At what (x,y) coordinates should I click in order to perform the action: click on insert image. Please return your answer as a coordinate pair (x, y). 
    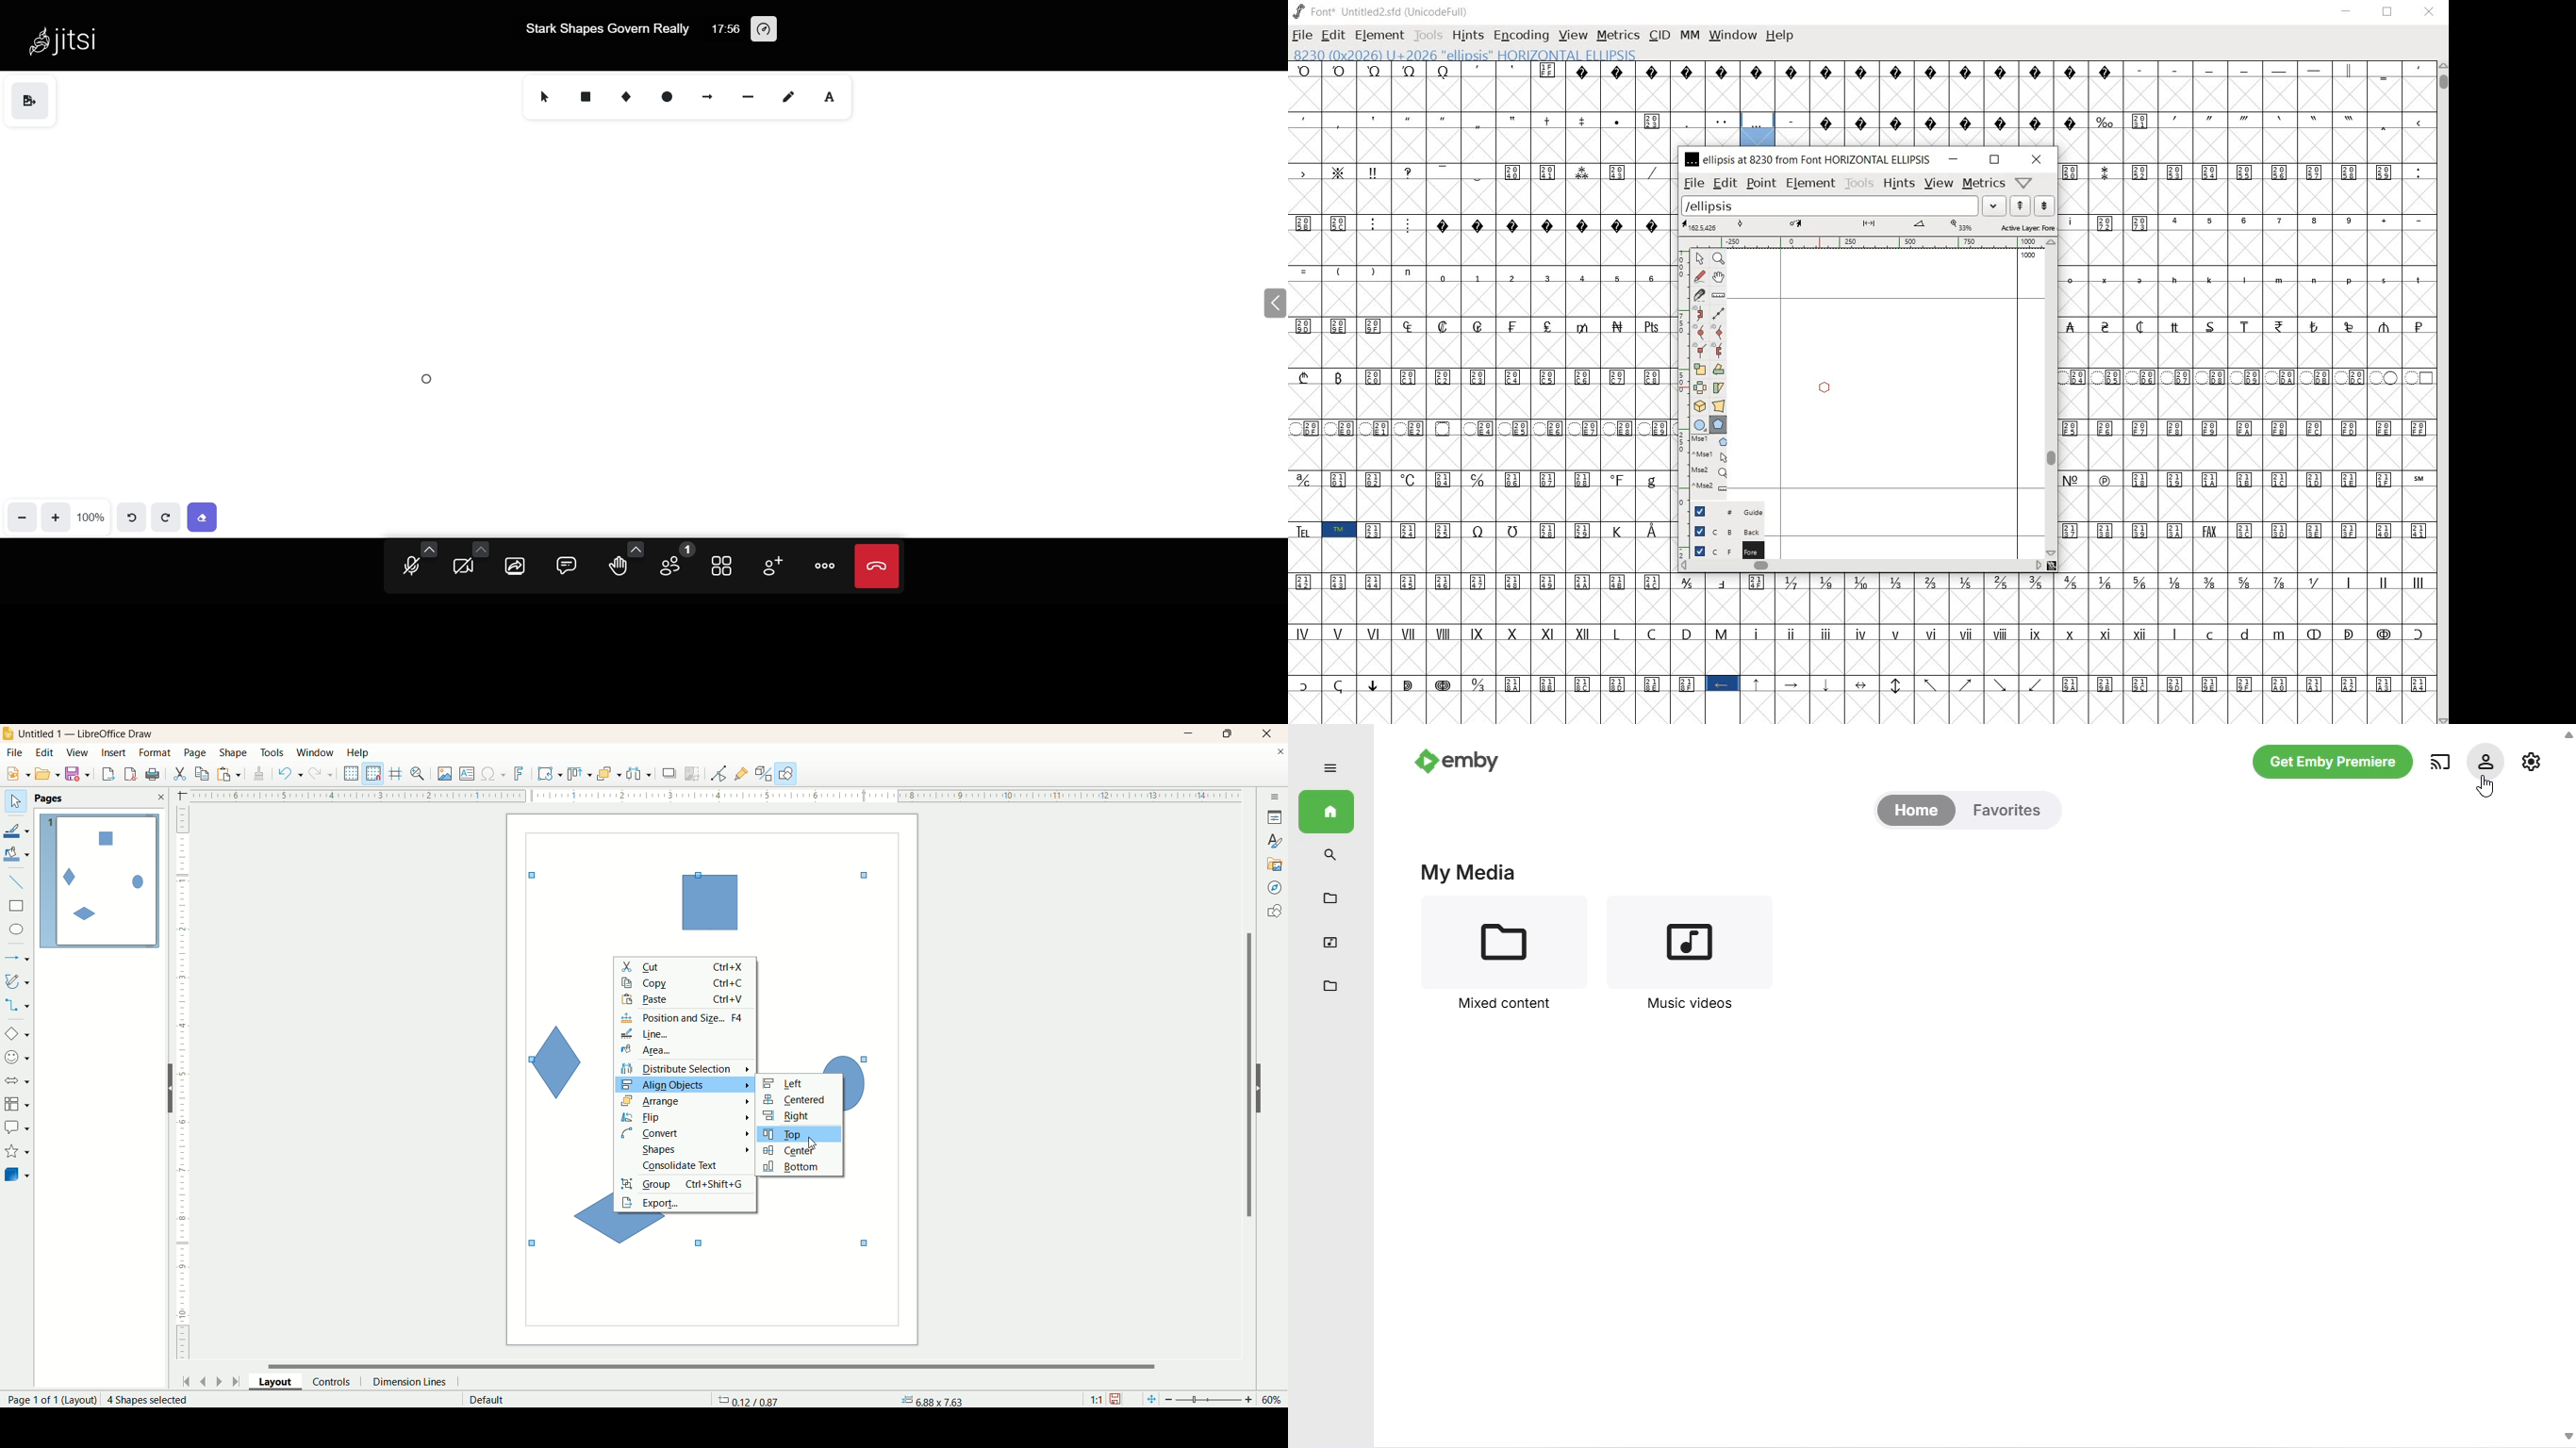
    Looking at the image, I should click on (445, 774).